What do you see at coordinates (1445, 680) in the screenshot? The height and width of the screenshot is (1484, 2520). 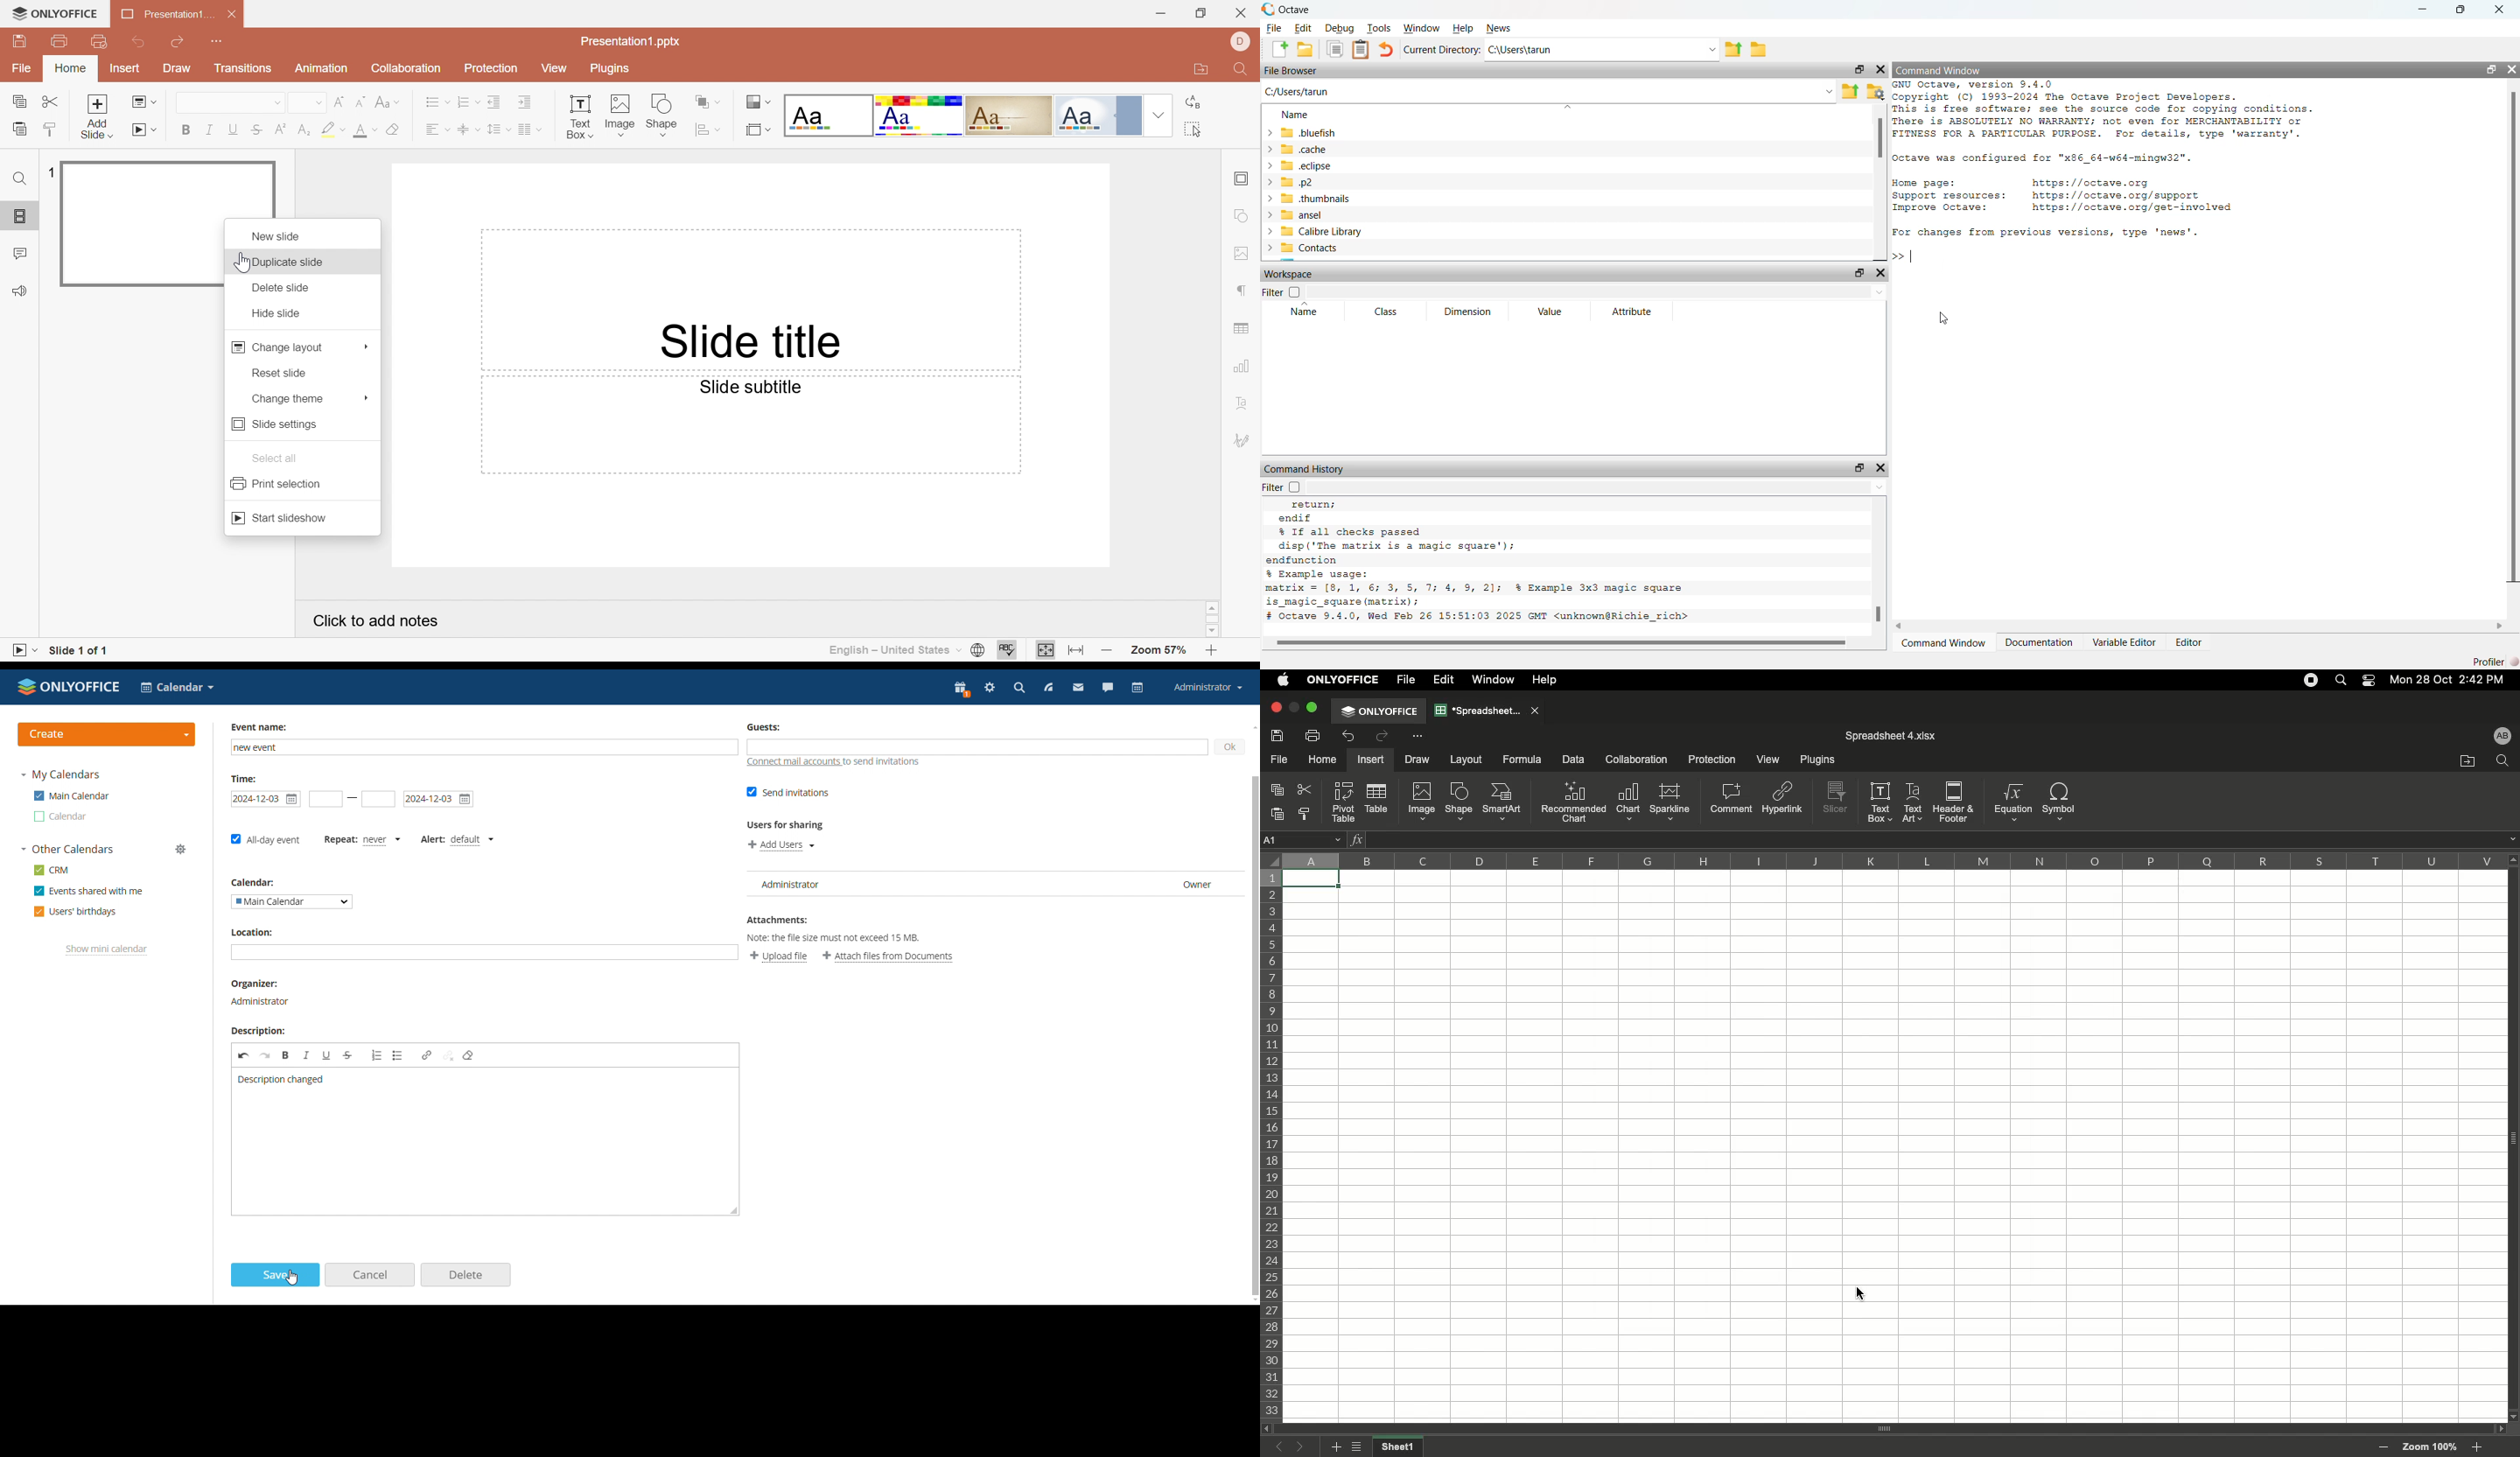 I see `Edit` at bounding box center [1445, 680].